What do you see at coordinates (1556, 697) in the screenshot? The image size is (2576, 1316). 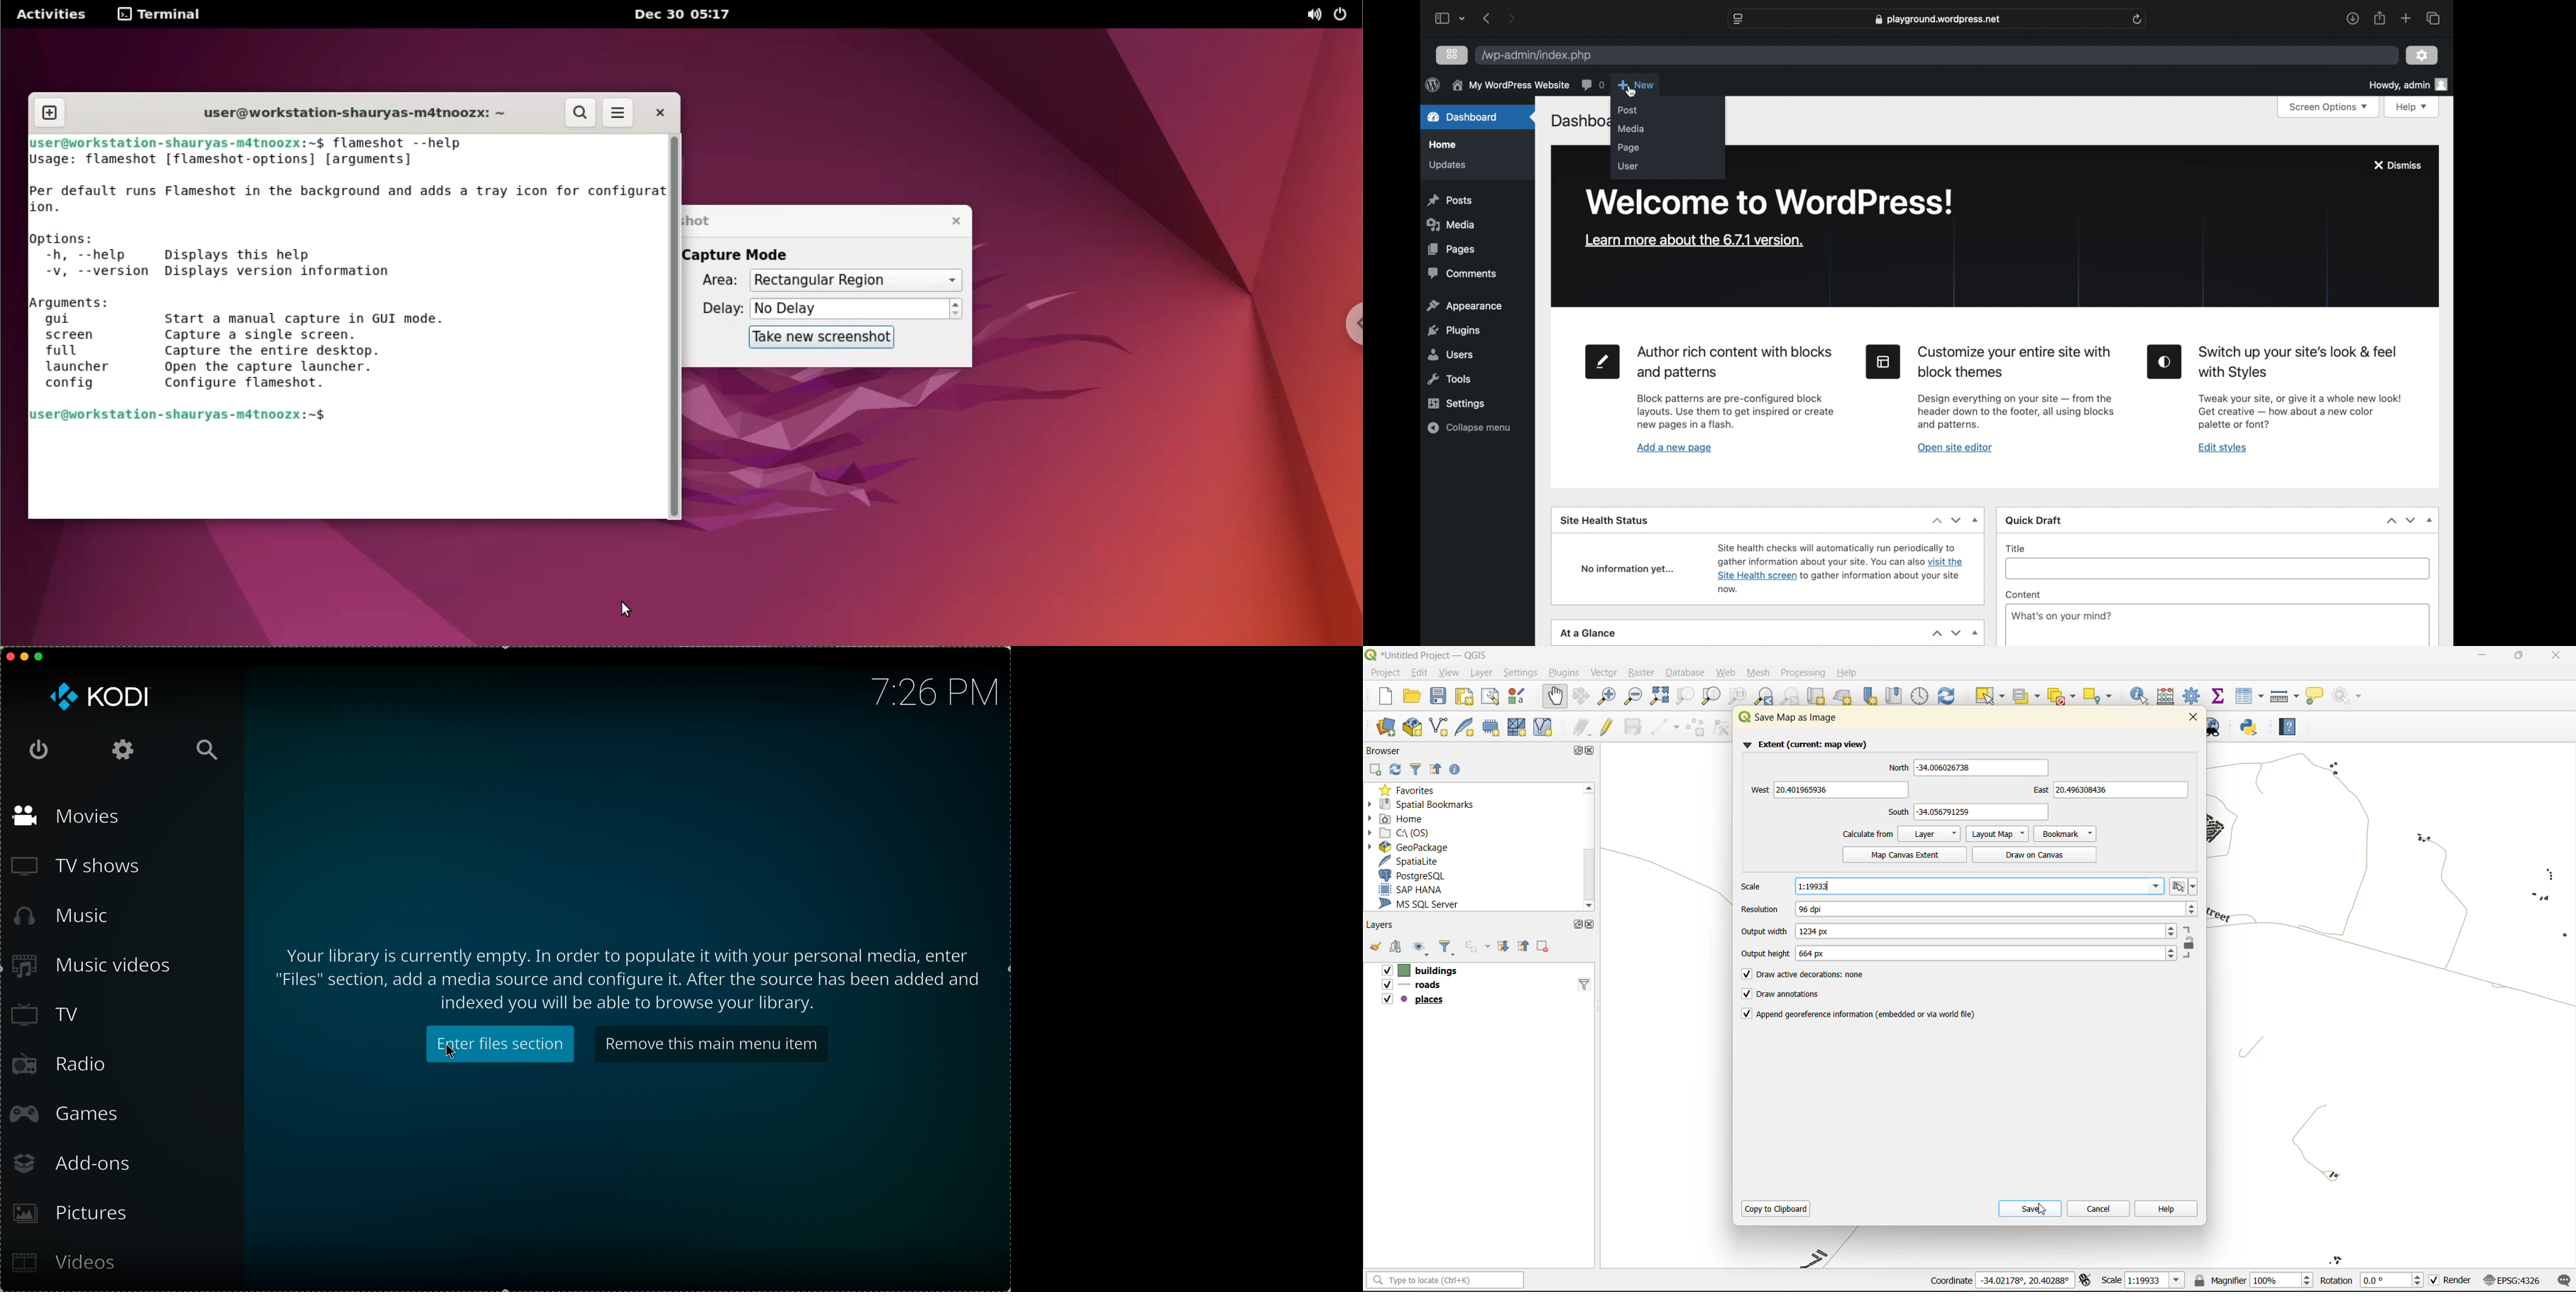 I see `pan map` at bounding box center [1556, 697].